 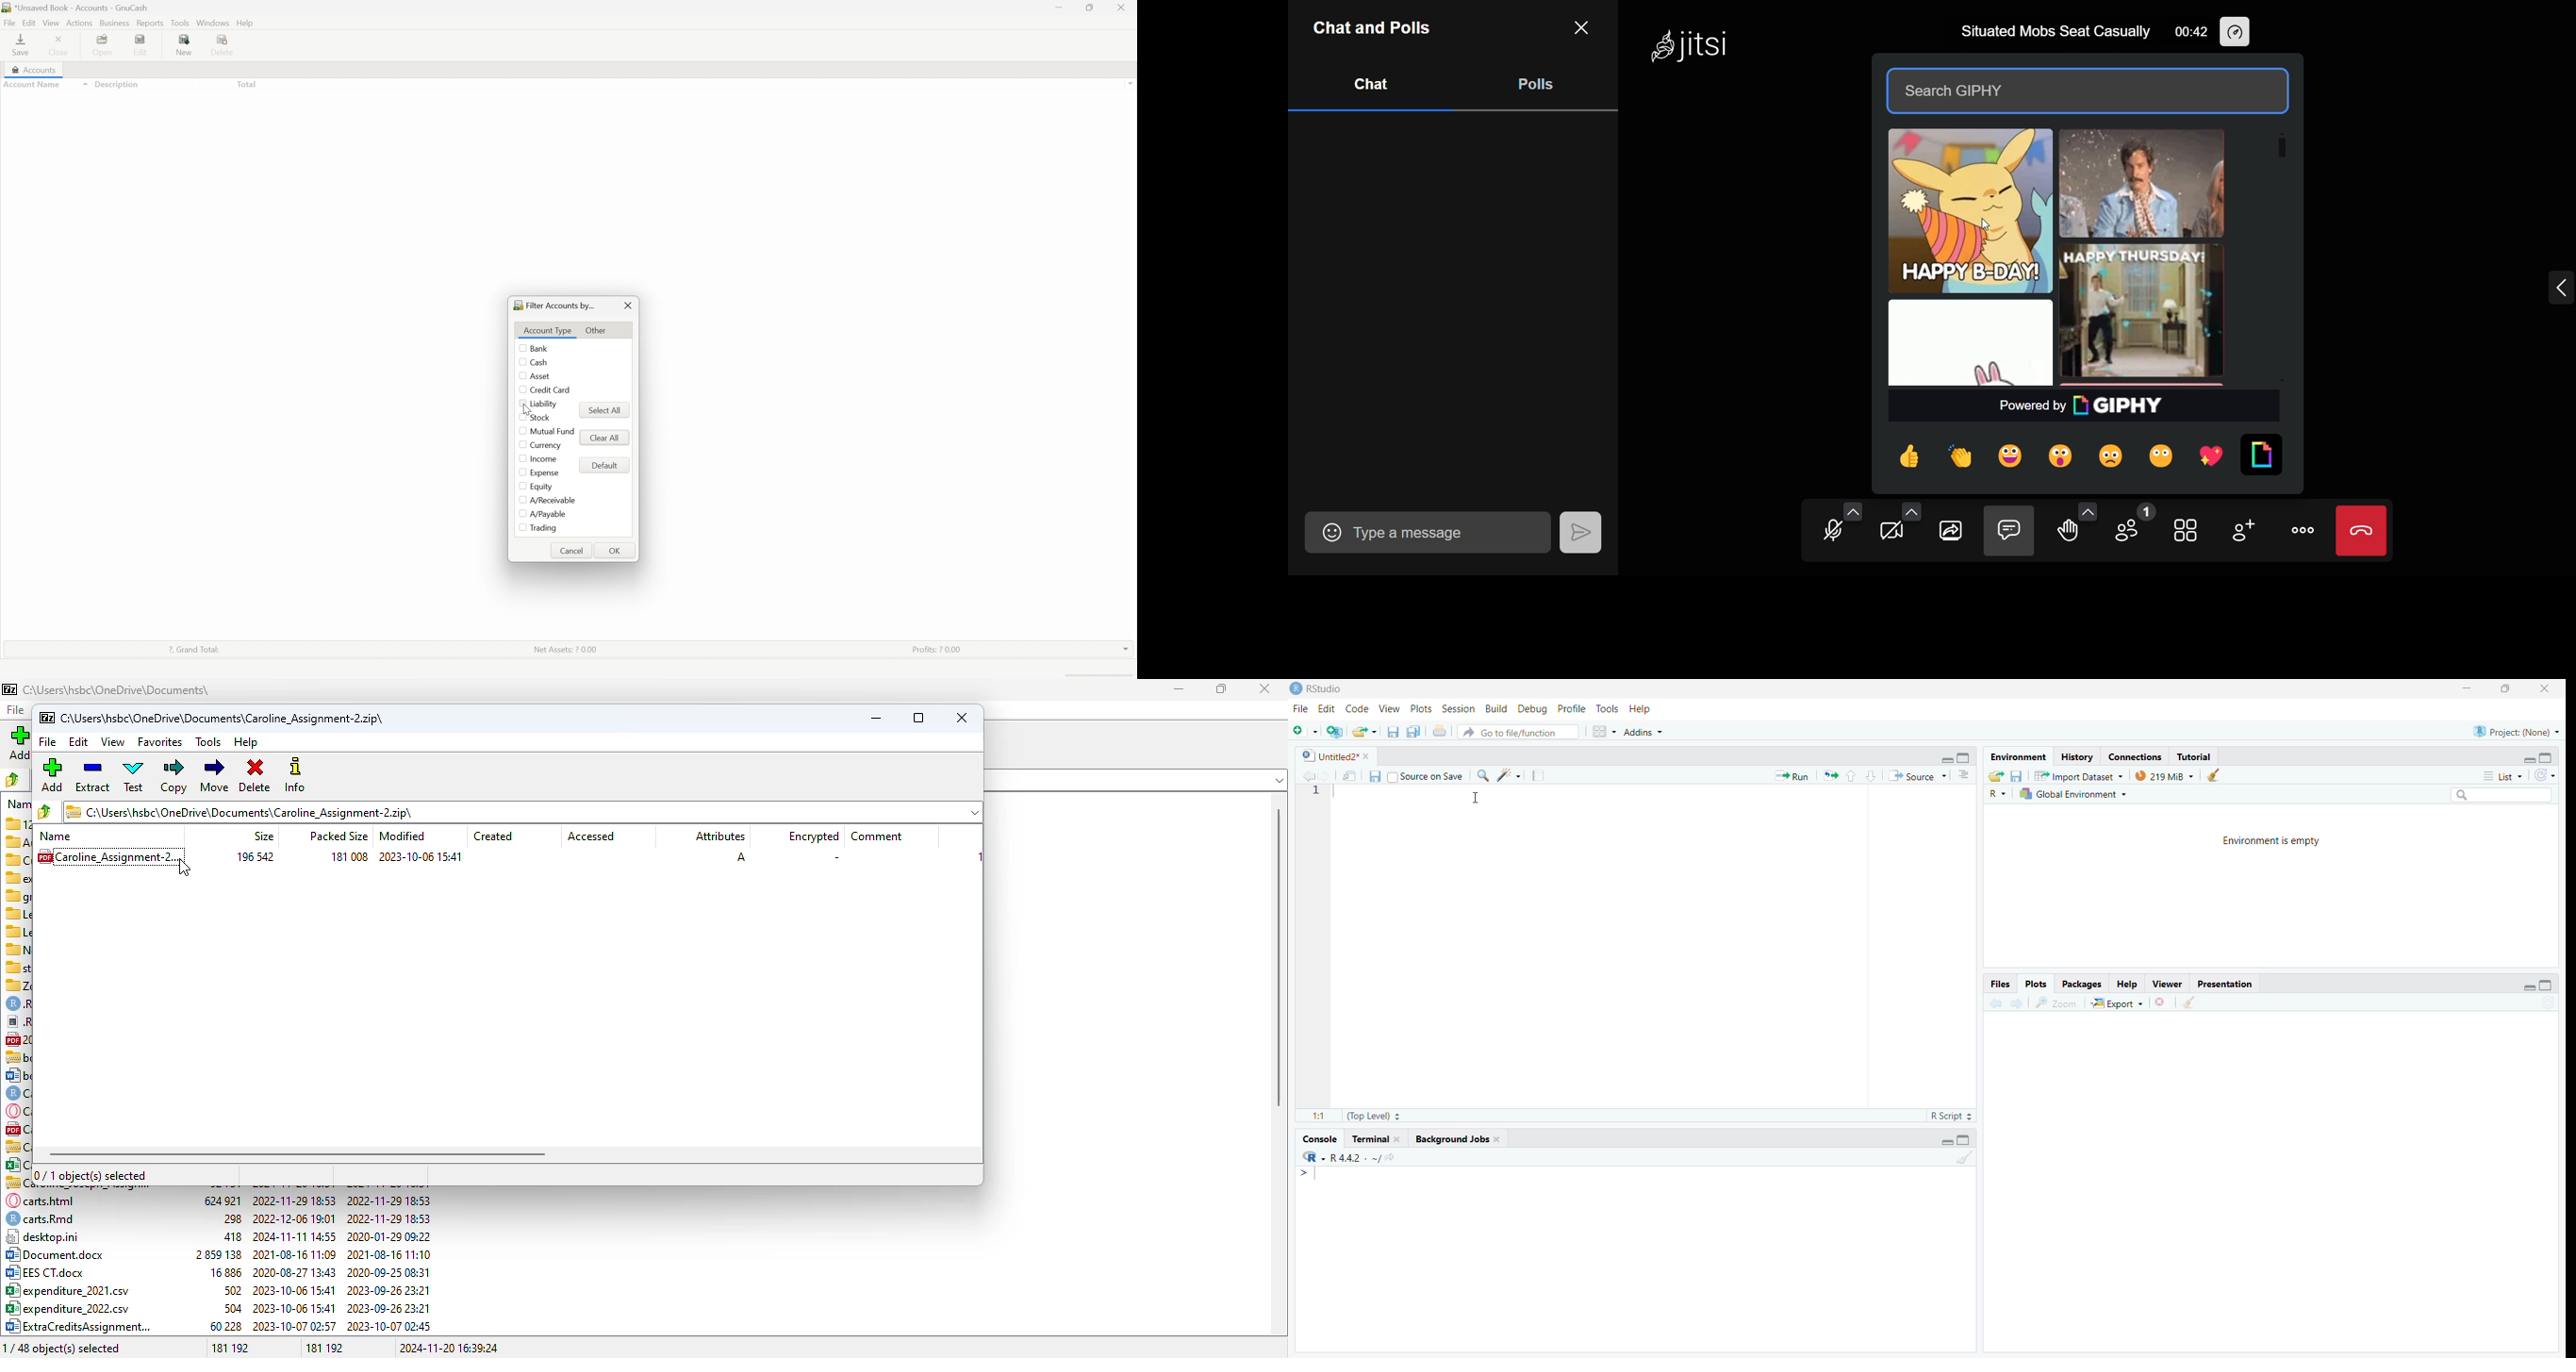 What do you see at coordinates (1303, 708) in the screenshot?
I see `File` at bounding box center [1303, 708].